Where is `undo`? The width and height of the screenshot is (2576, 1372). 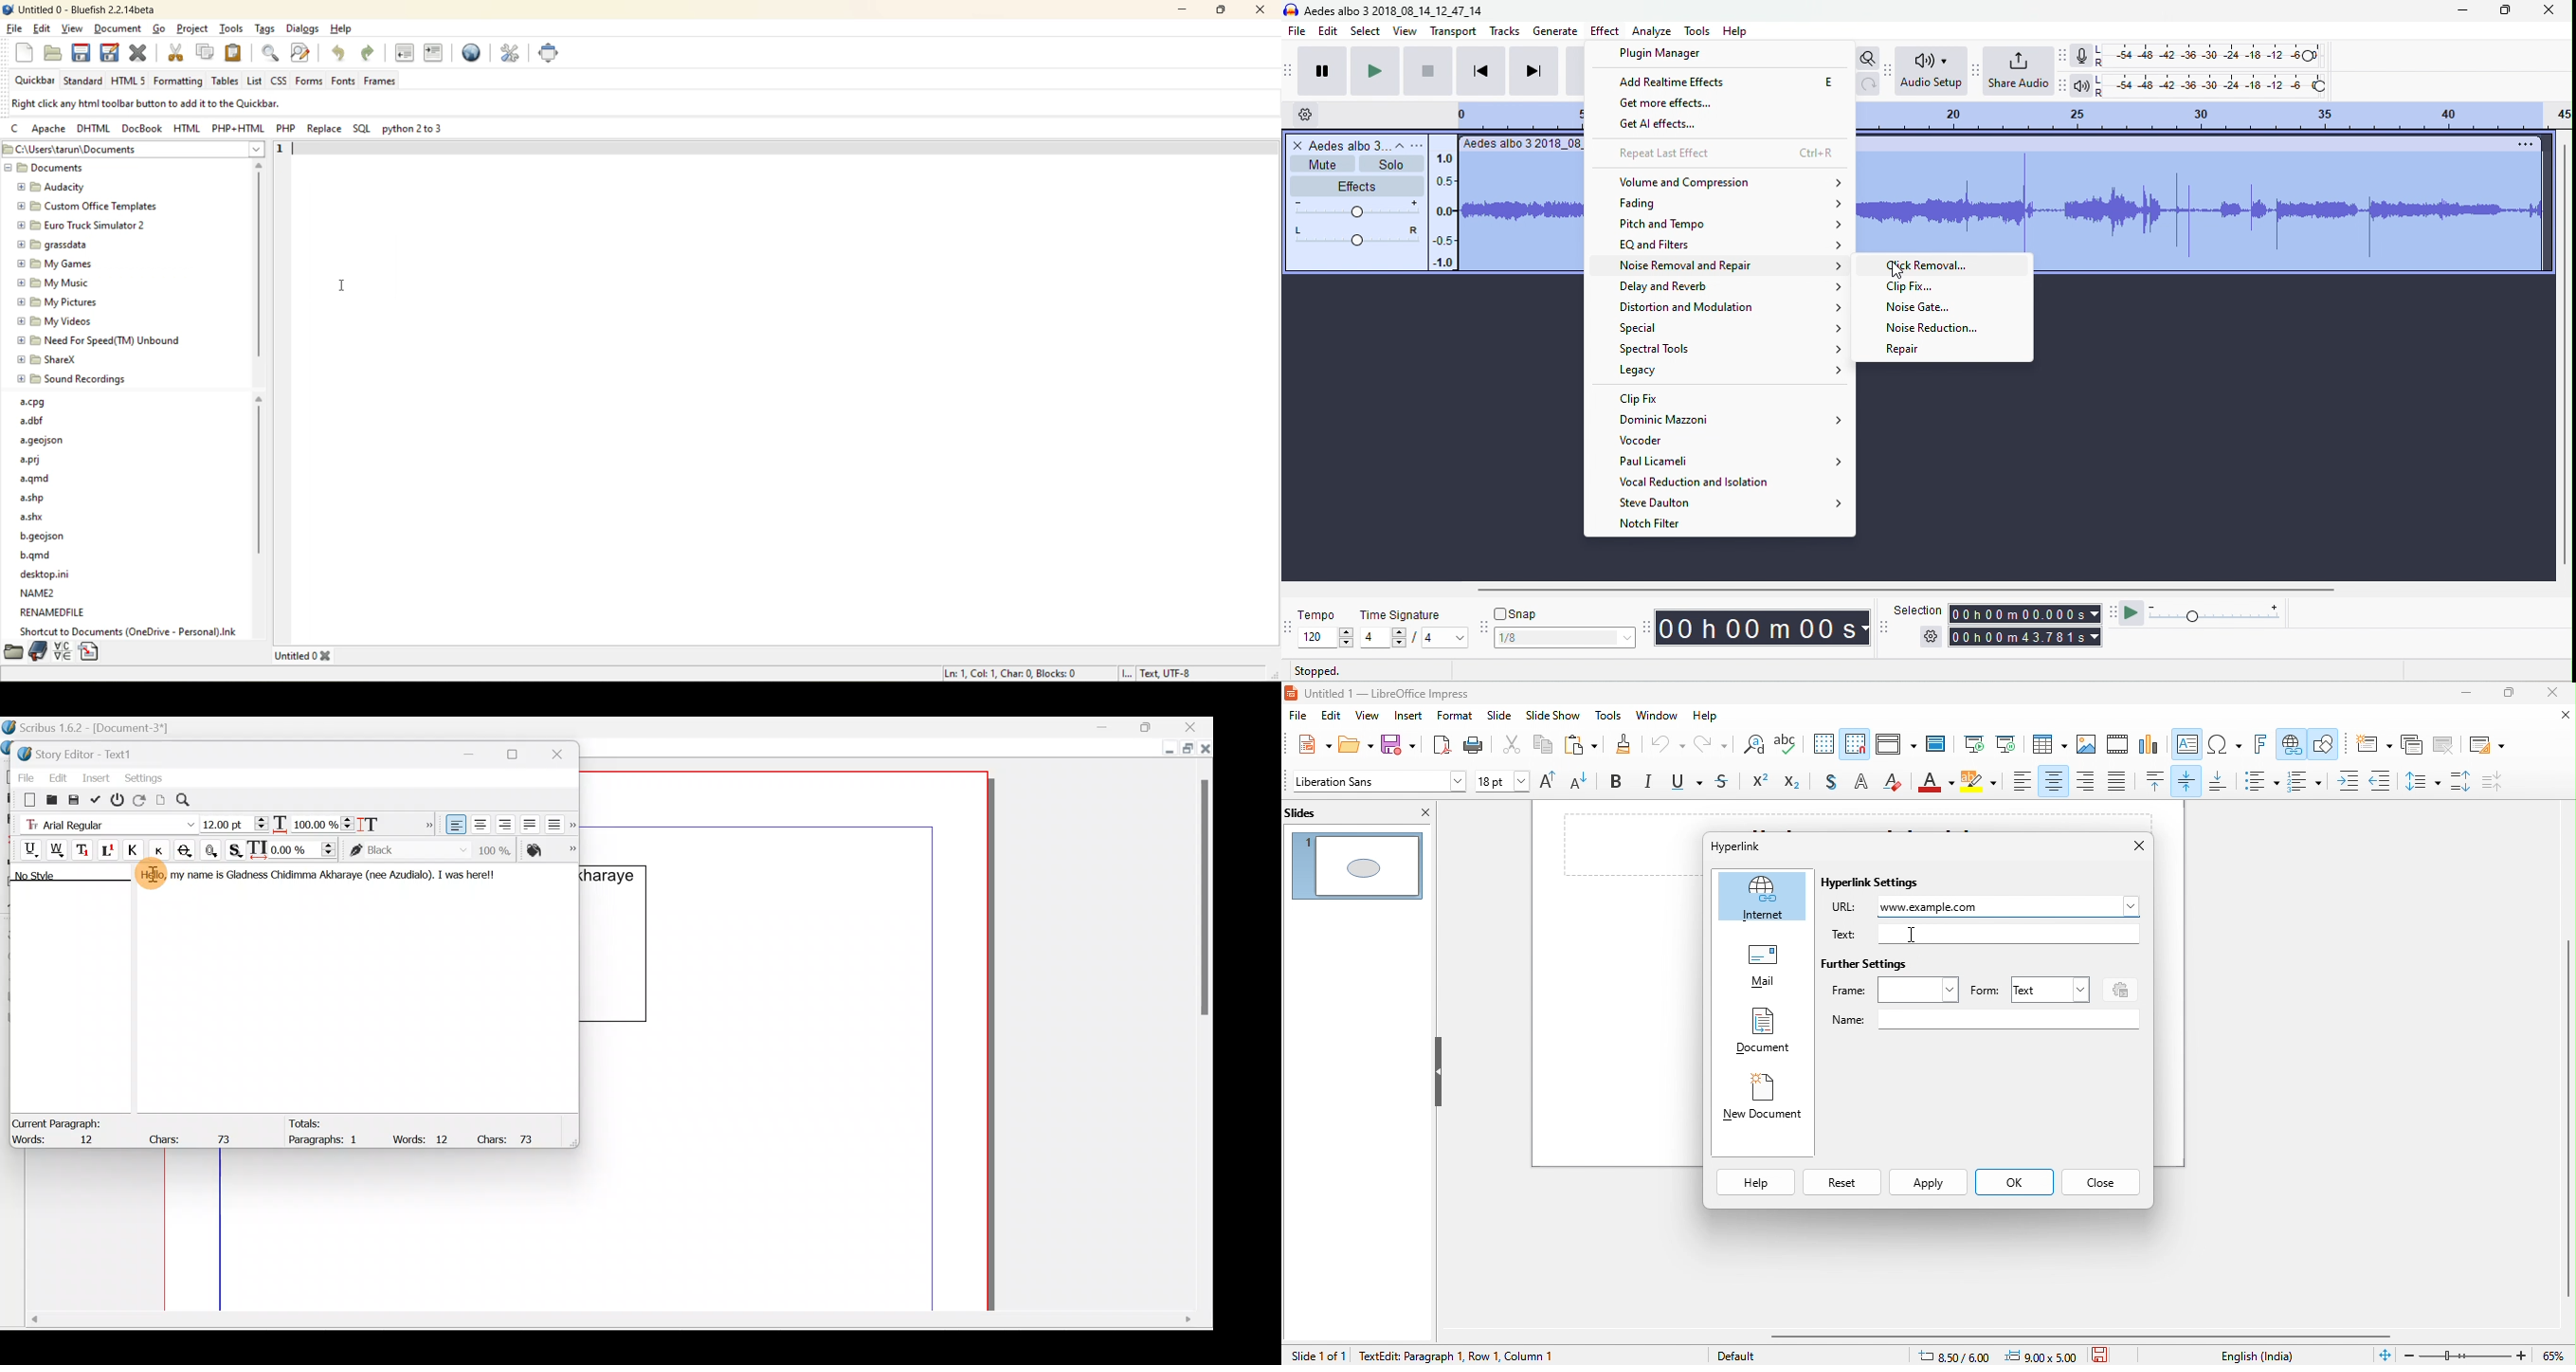 undo is located at coordinates (1668, 748).